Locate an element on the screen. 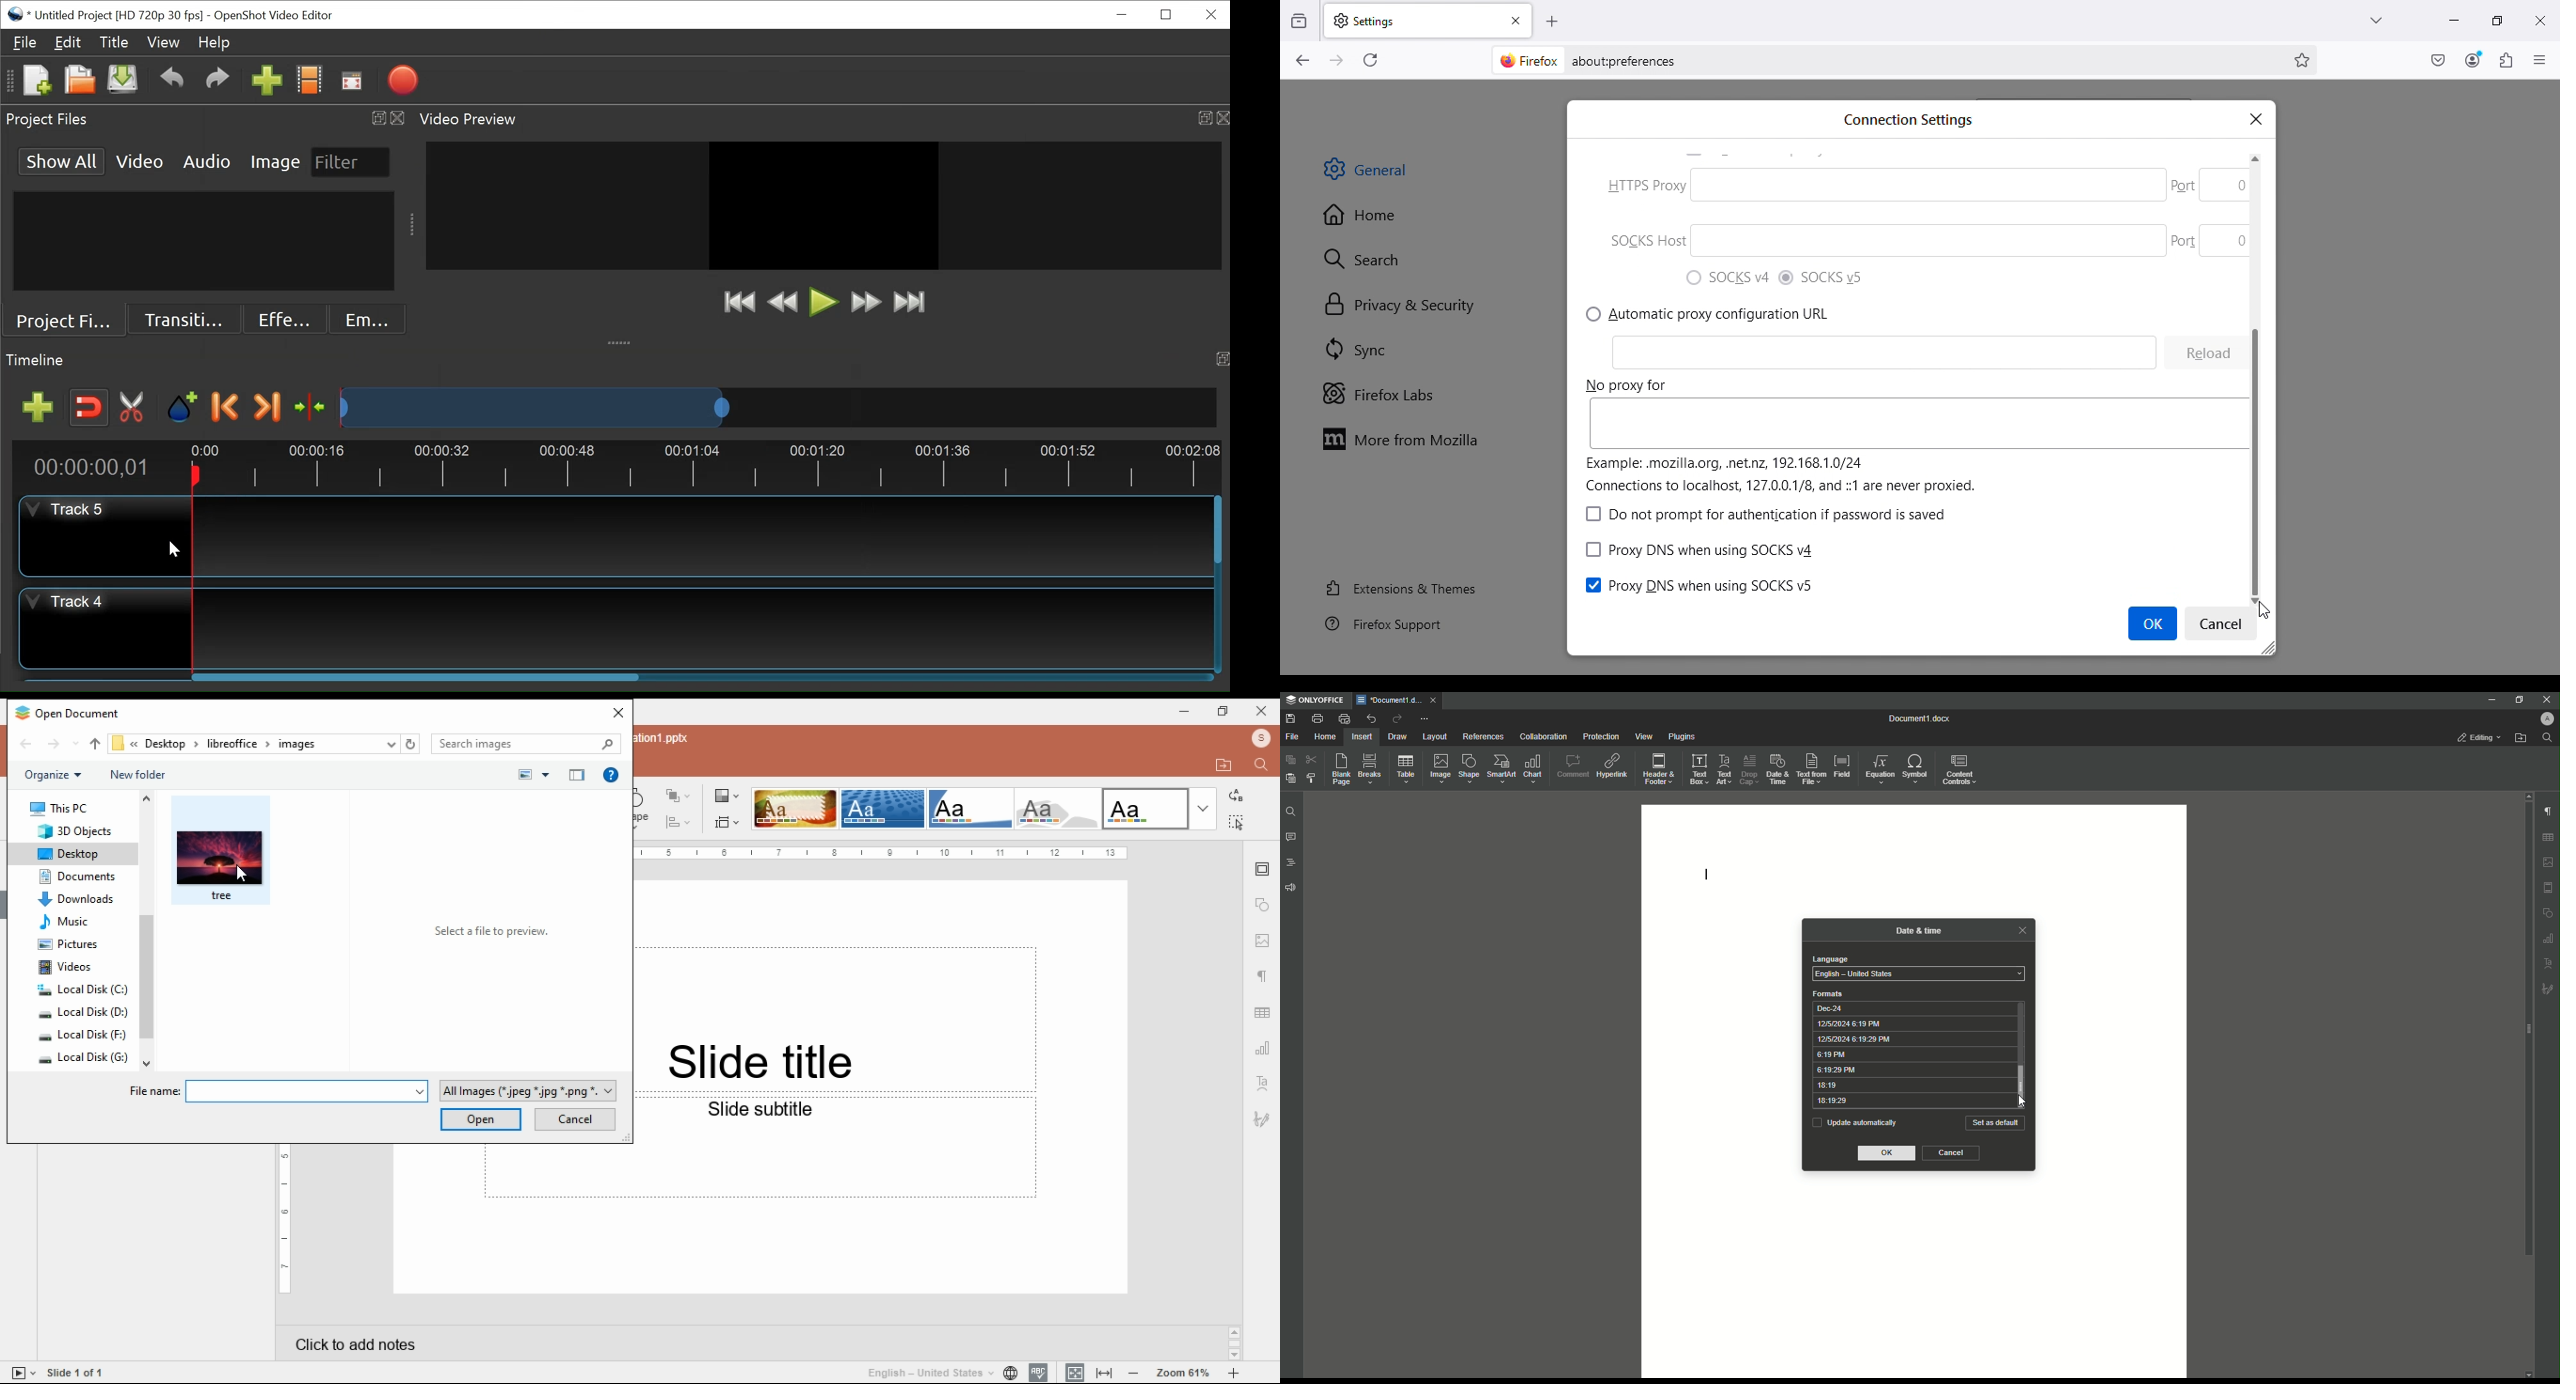  libre office is located at coordinates (232, 744).